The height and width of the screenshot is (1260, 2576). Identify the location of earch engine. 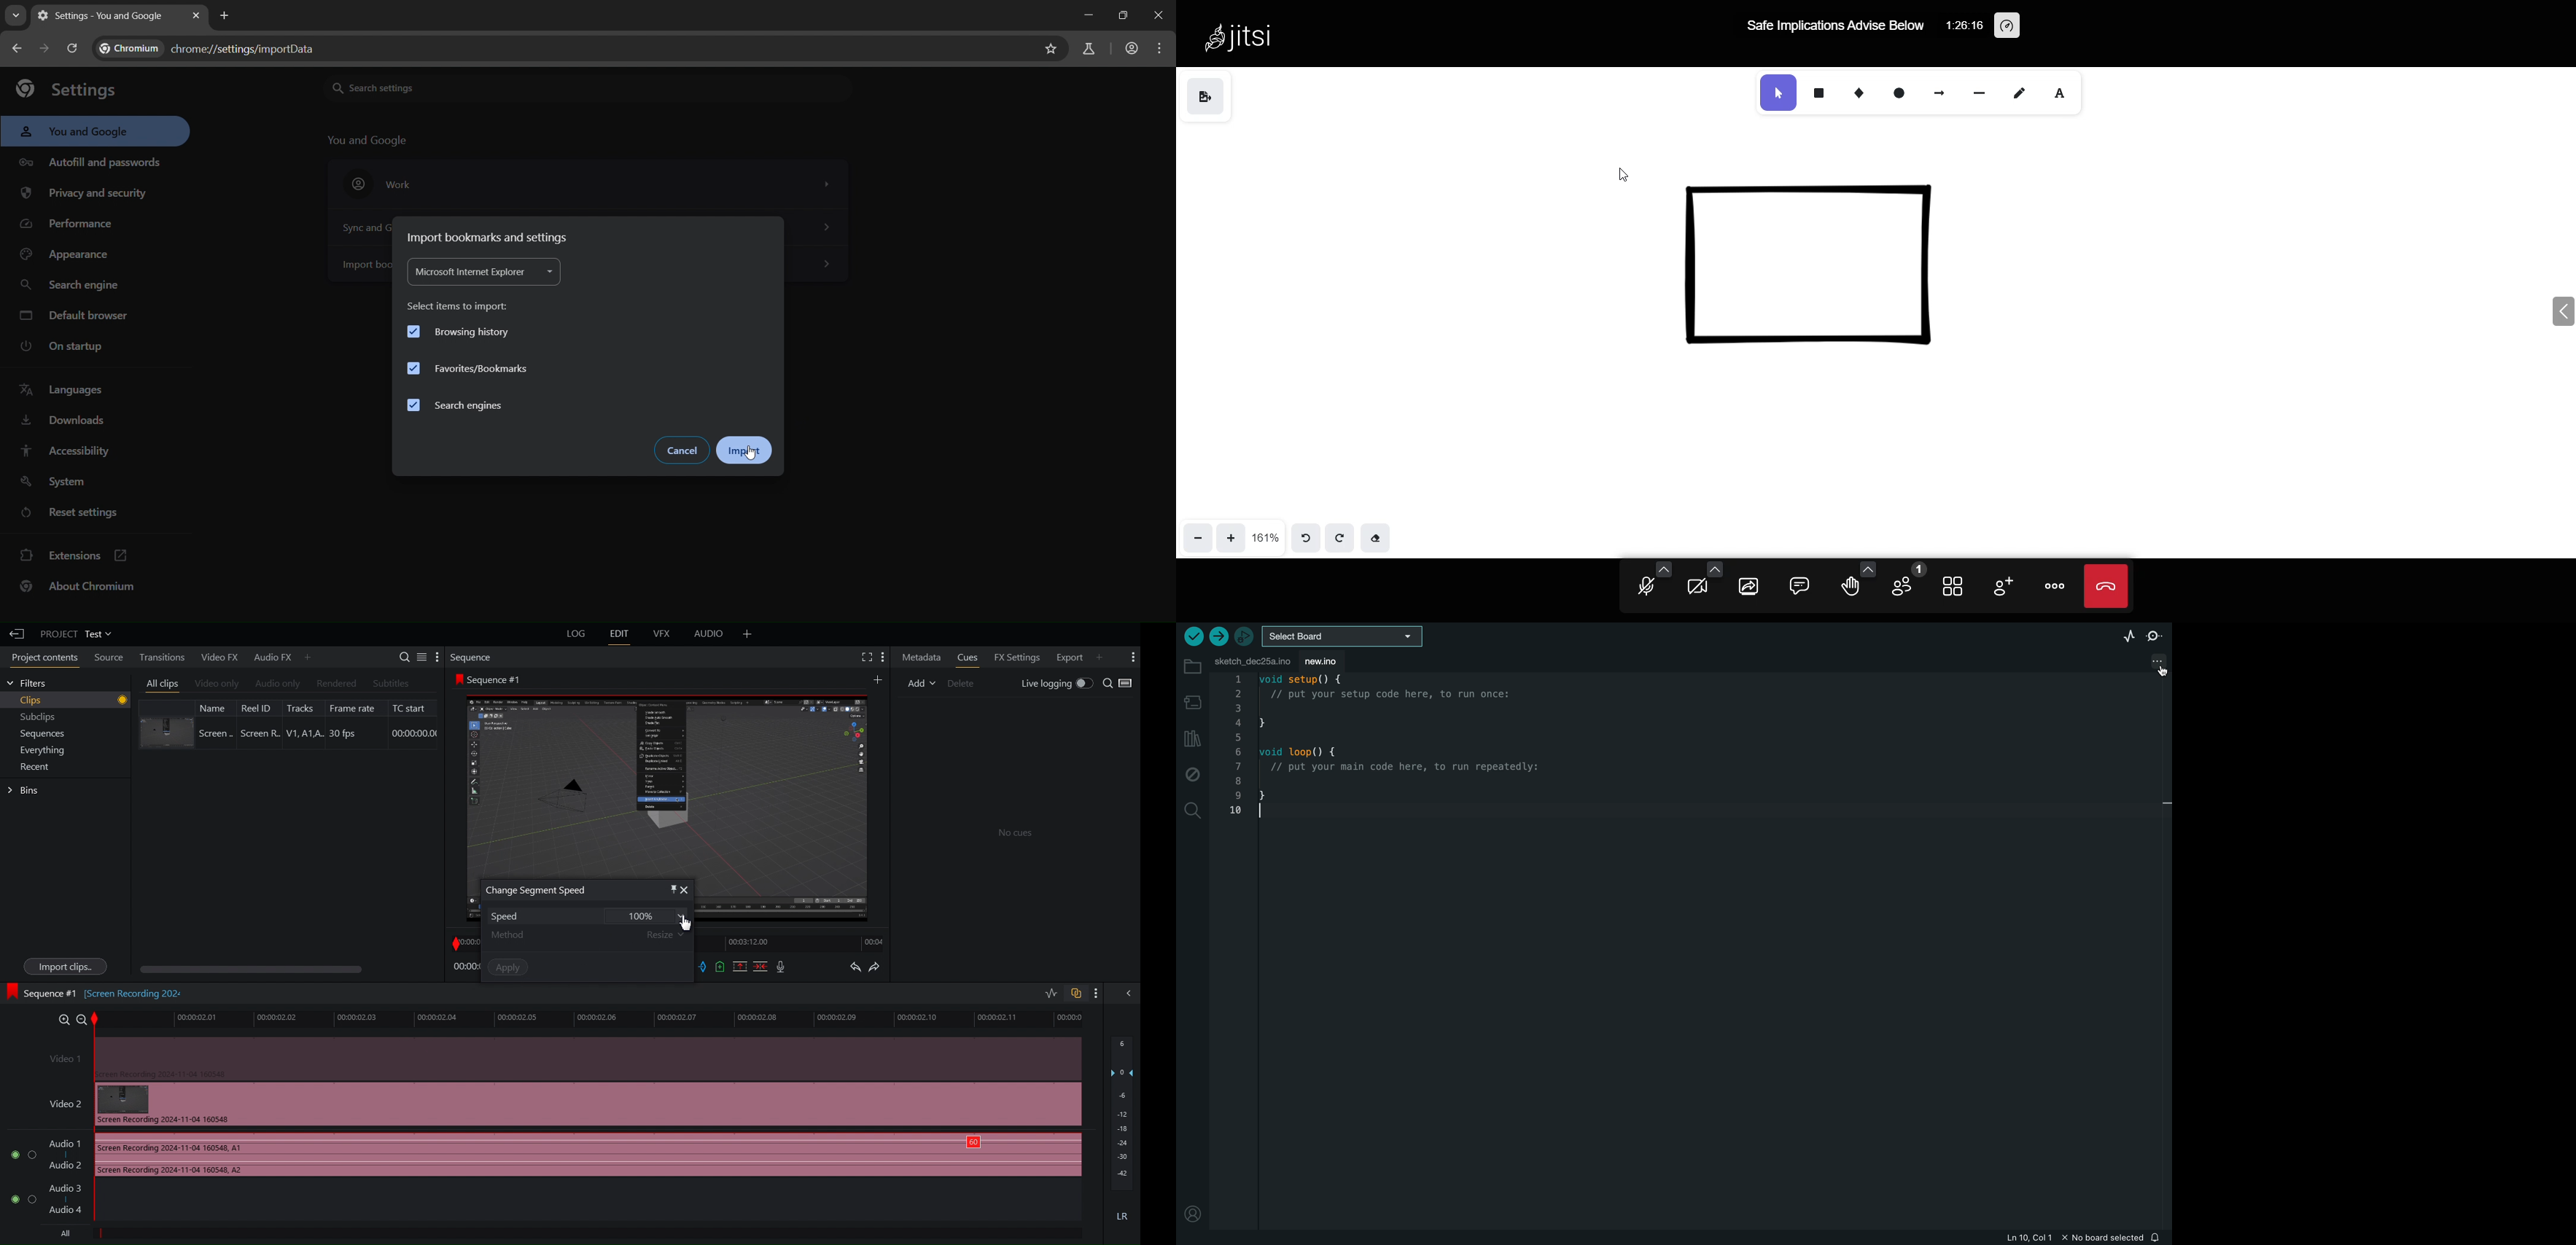
(71, 284).